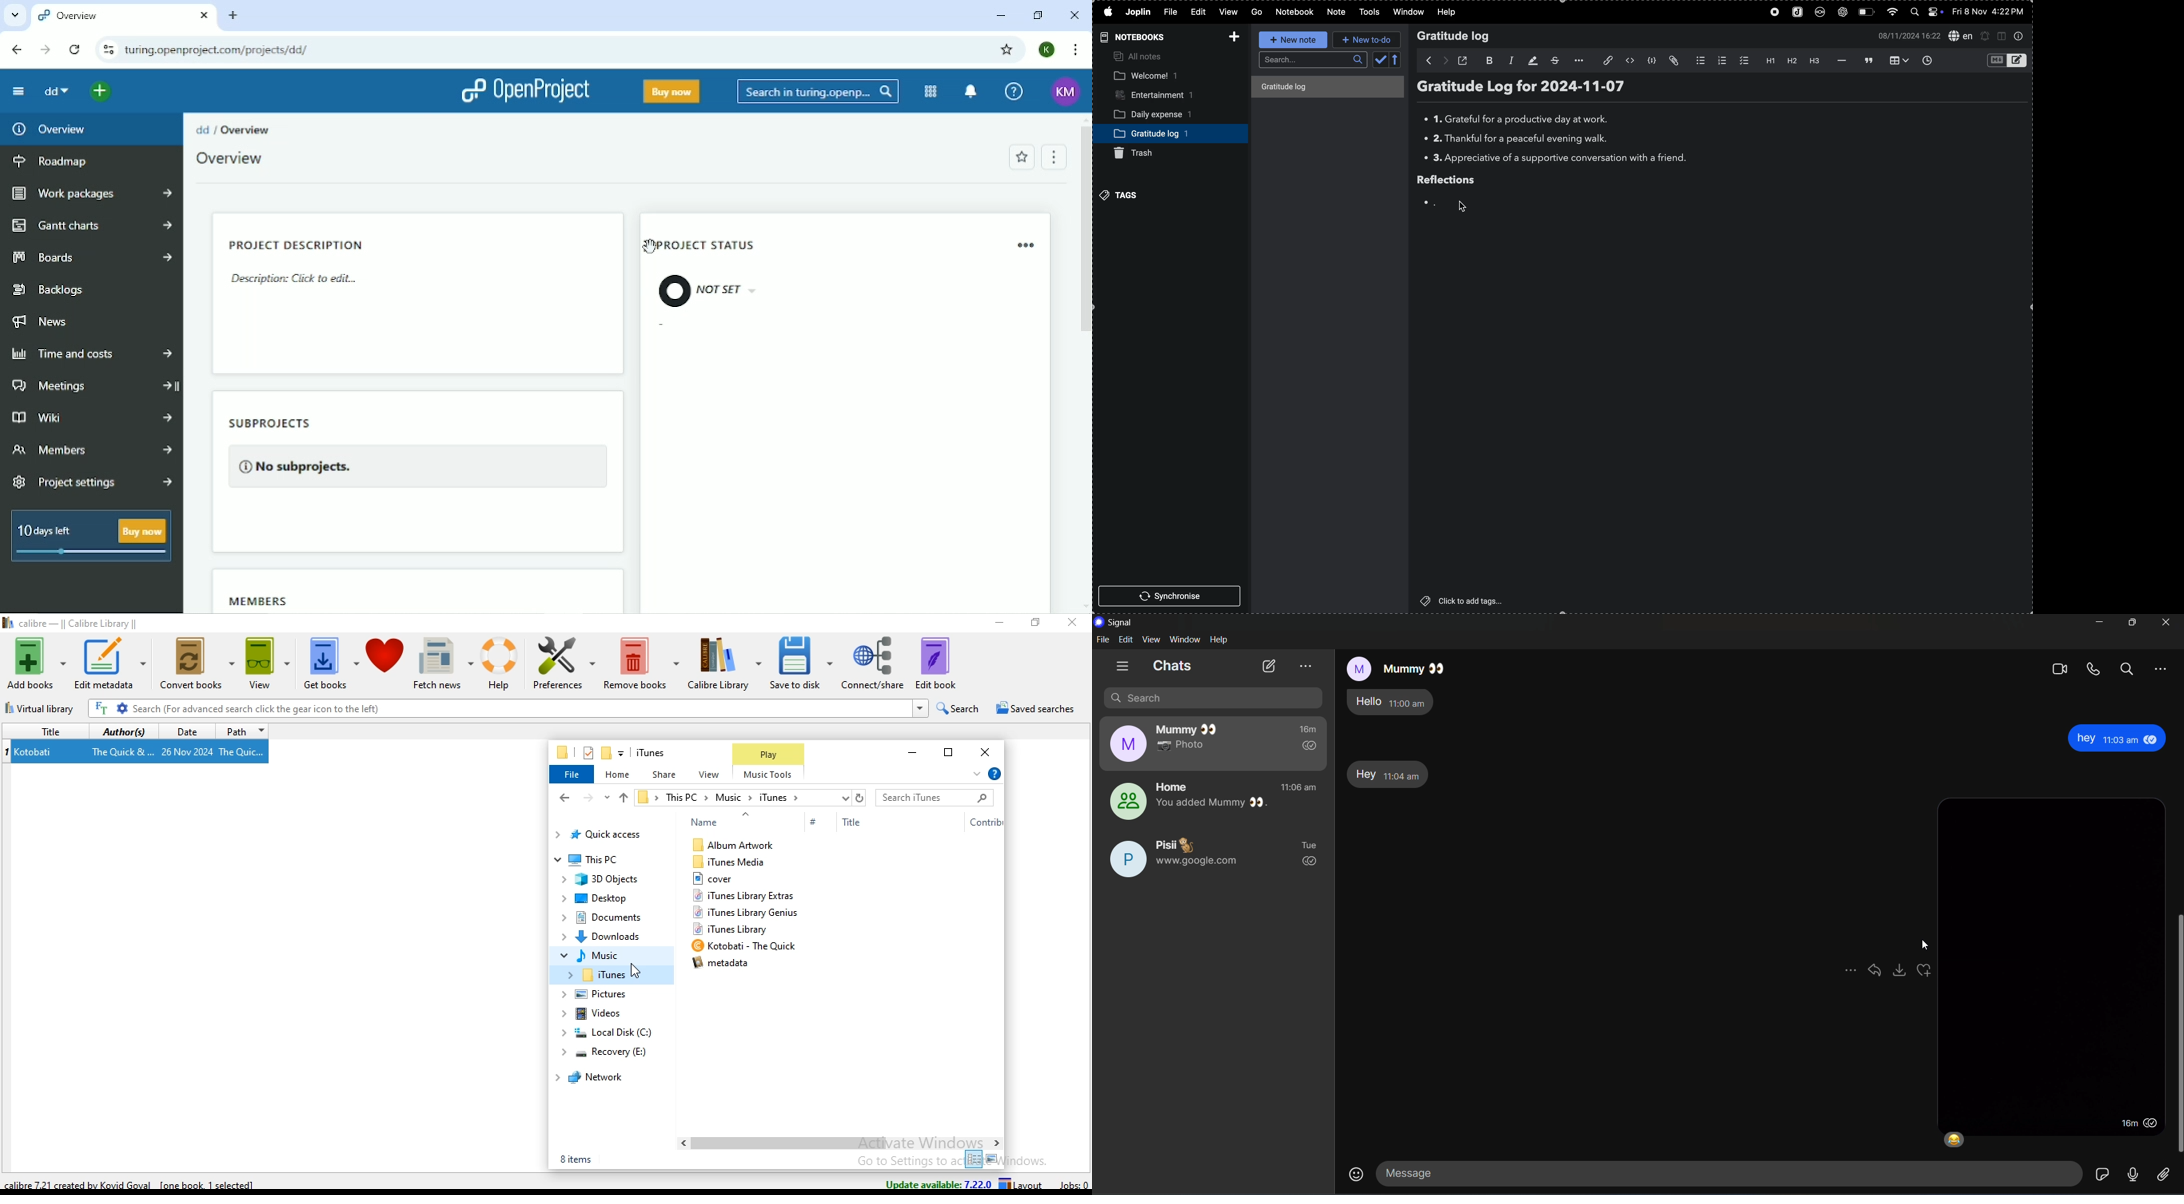 The height and width of the screenshot is (1204, 2184). Describe the element at coordinates (726, 963) in the screenshot. I see `b4 metadata` at that location.